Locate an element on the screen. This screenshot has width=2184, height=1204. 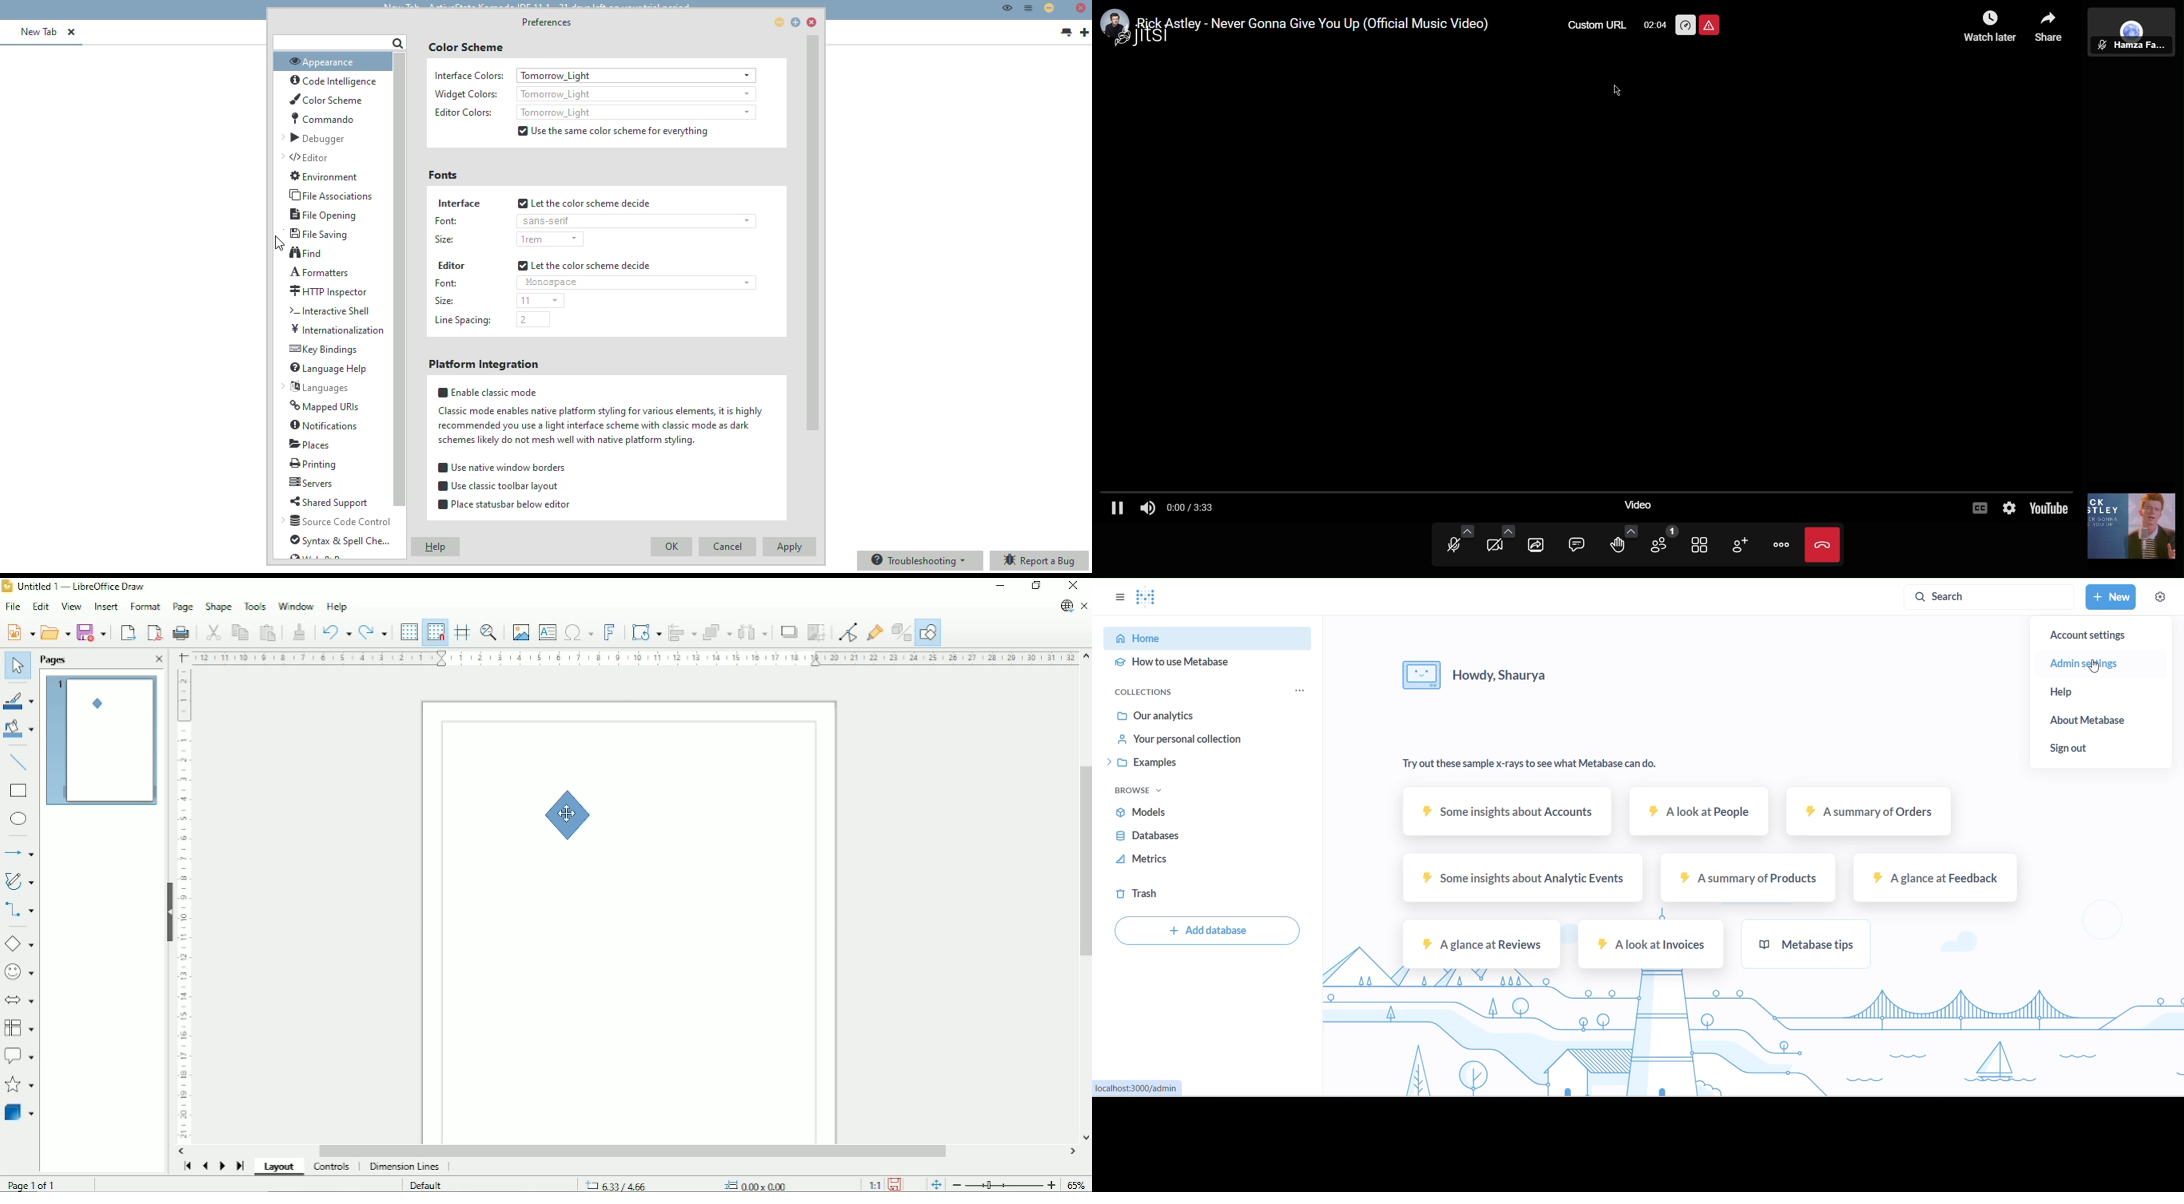
Vertical scrollbar is located at coordinates (1083, 862).